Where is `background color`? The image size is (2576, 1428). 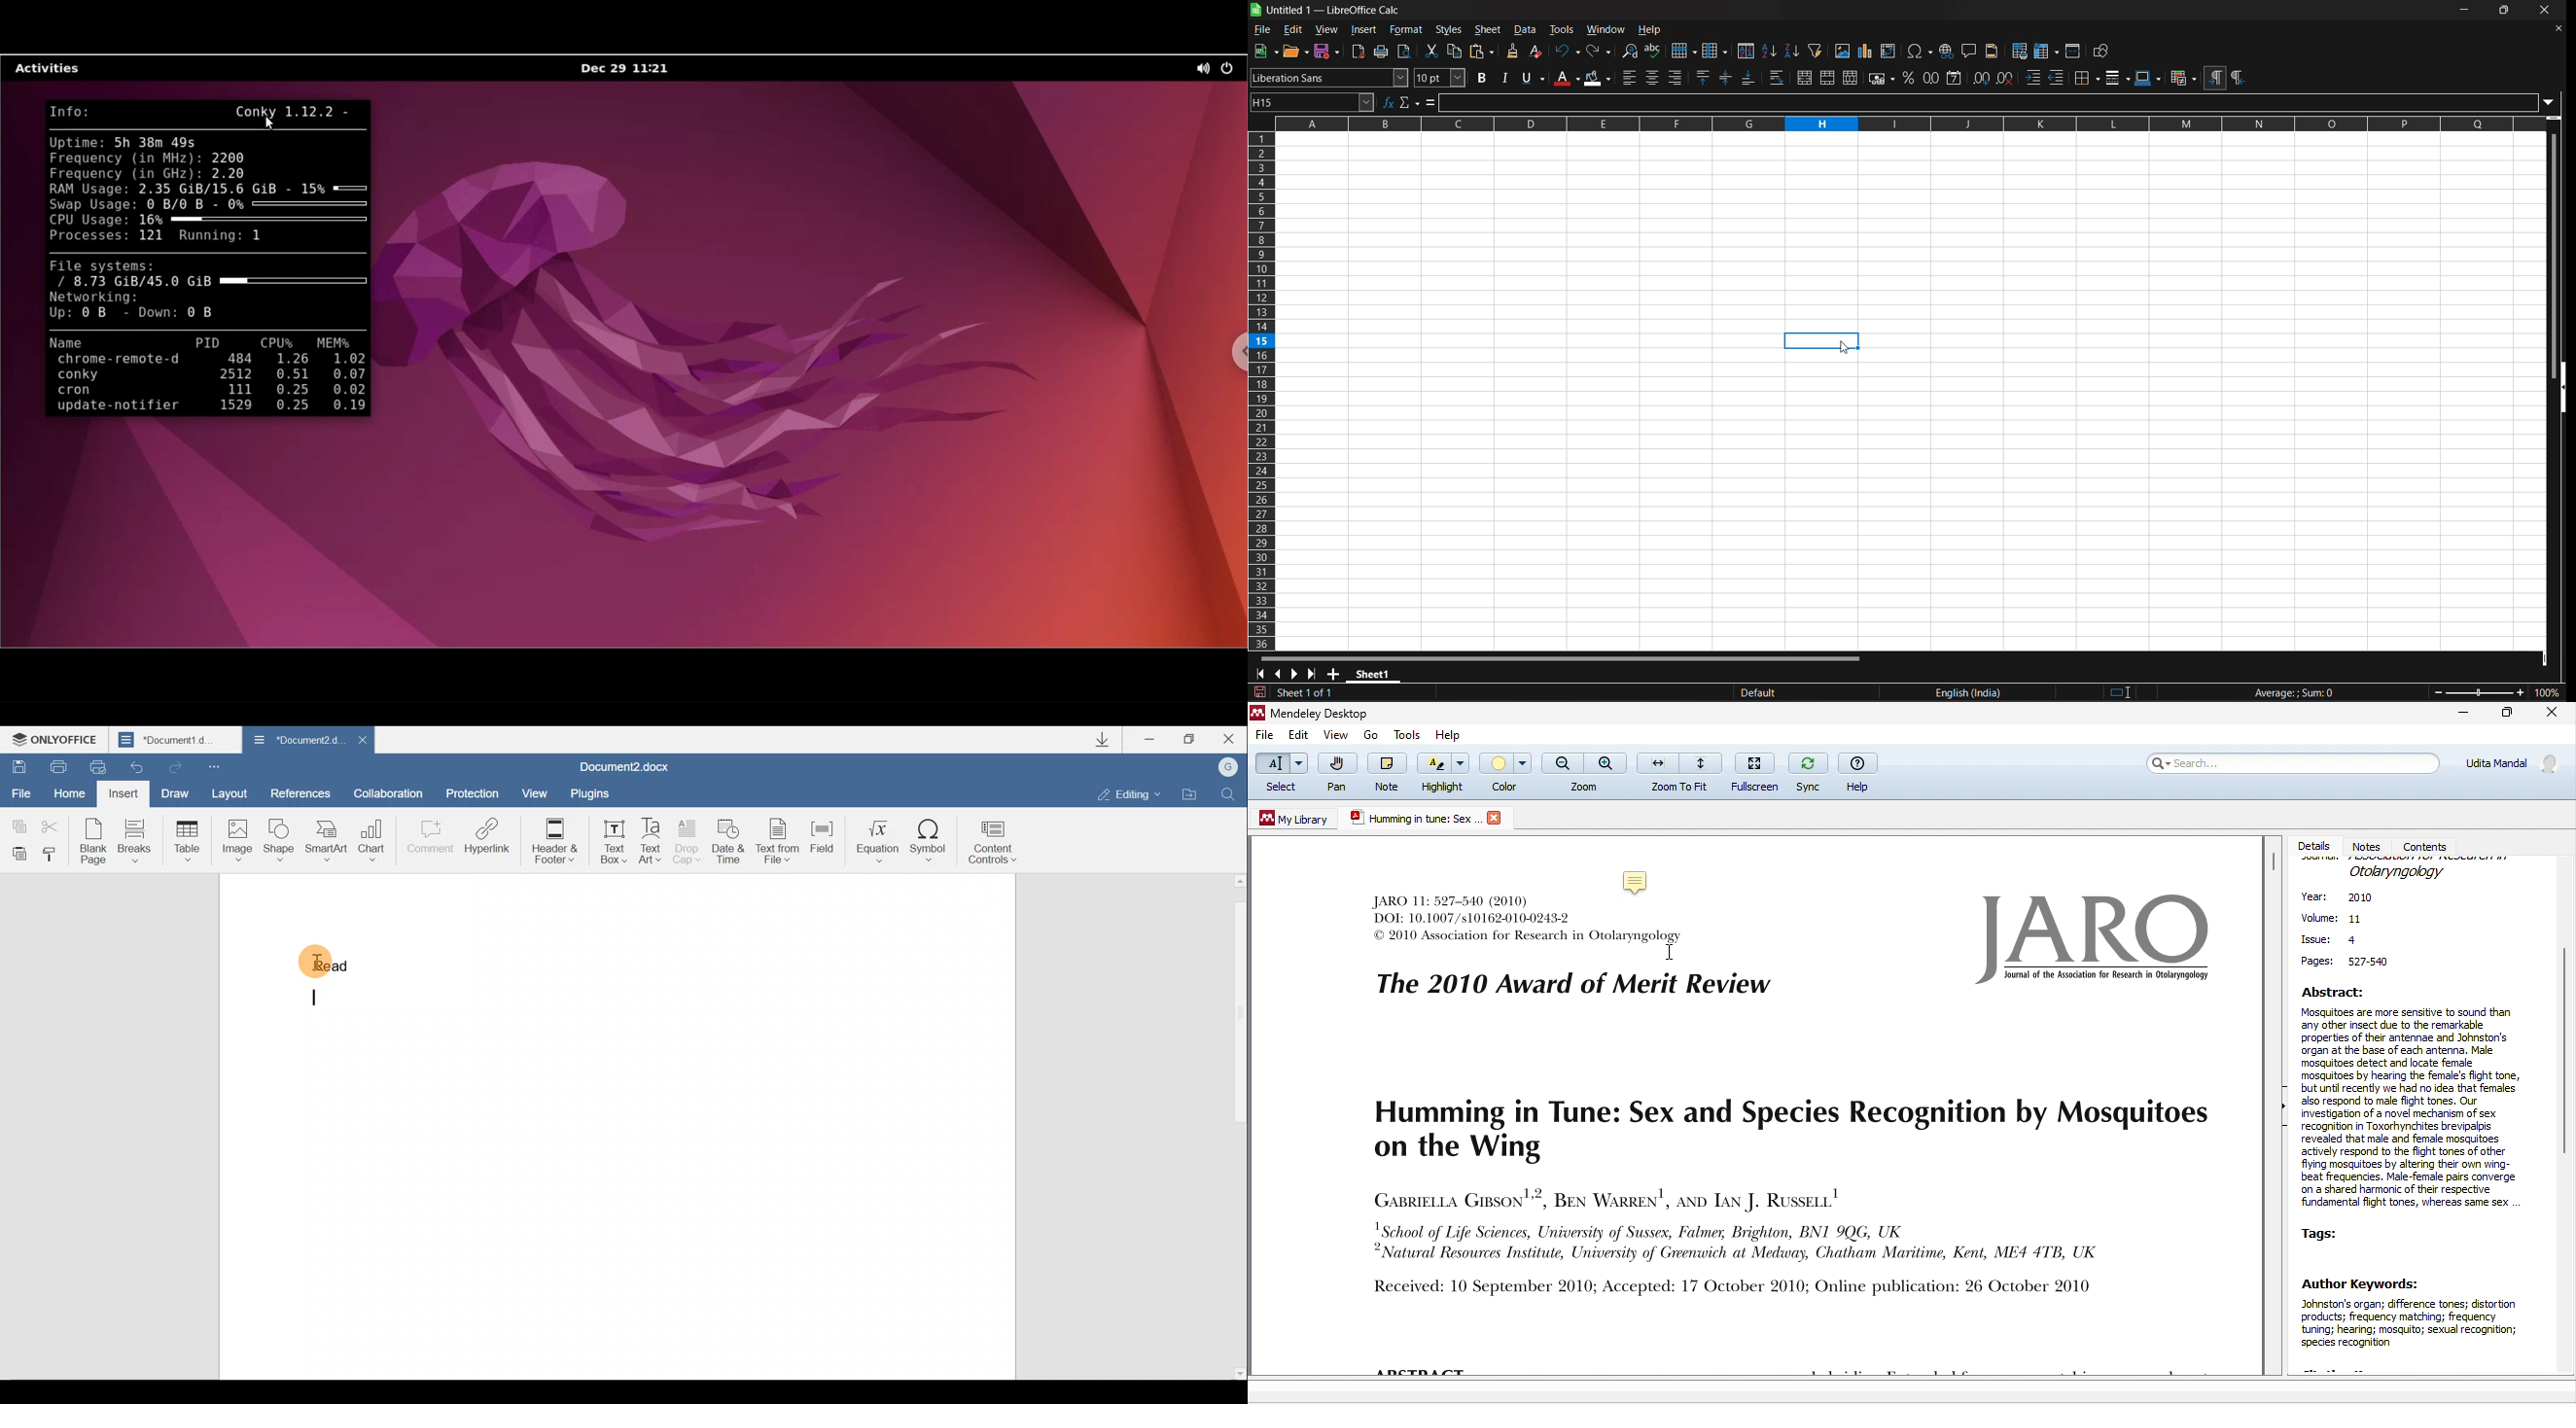 background color is located at coordinates (1596, 78).